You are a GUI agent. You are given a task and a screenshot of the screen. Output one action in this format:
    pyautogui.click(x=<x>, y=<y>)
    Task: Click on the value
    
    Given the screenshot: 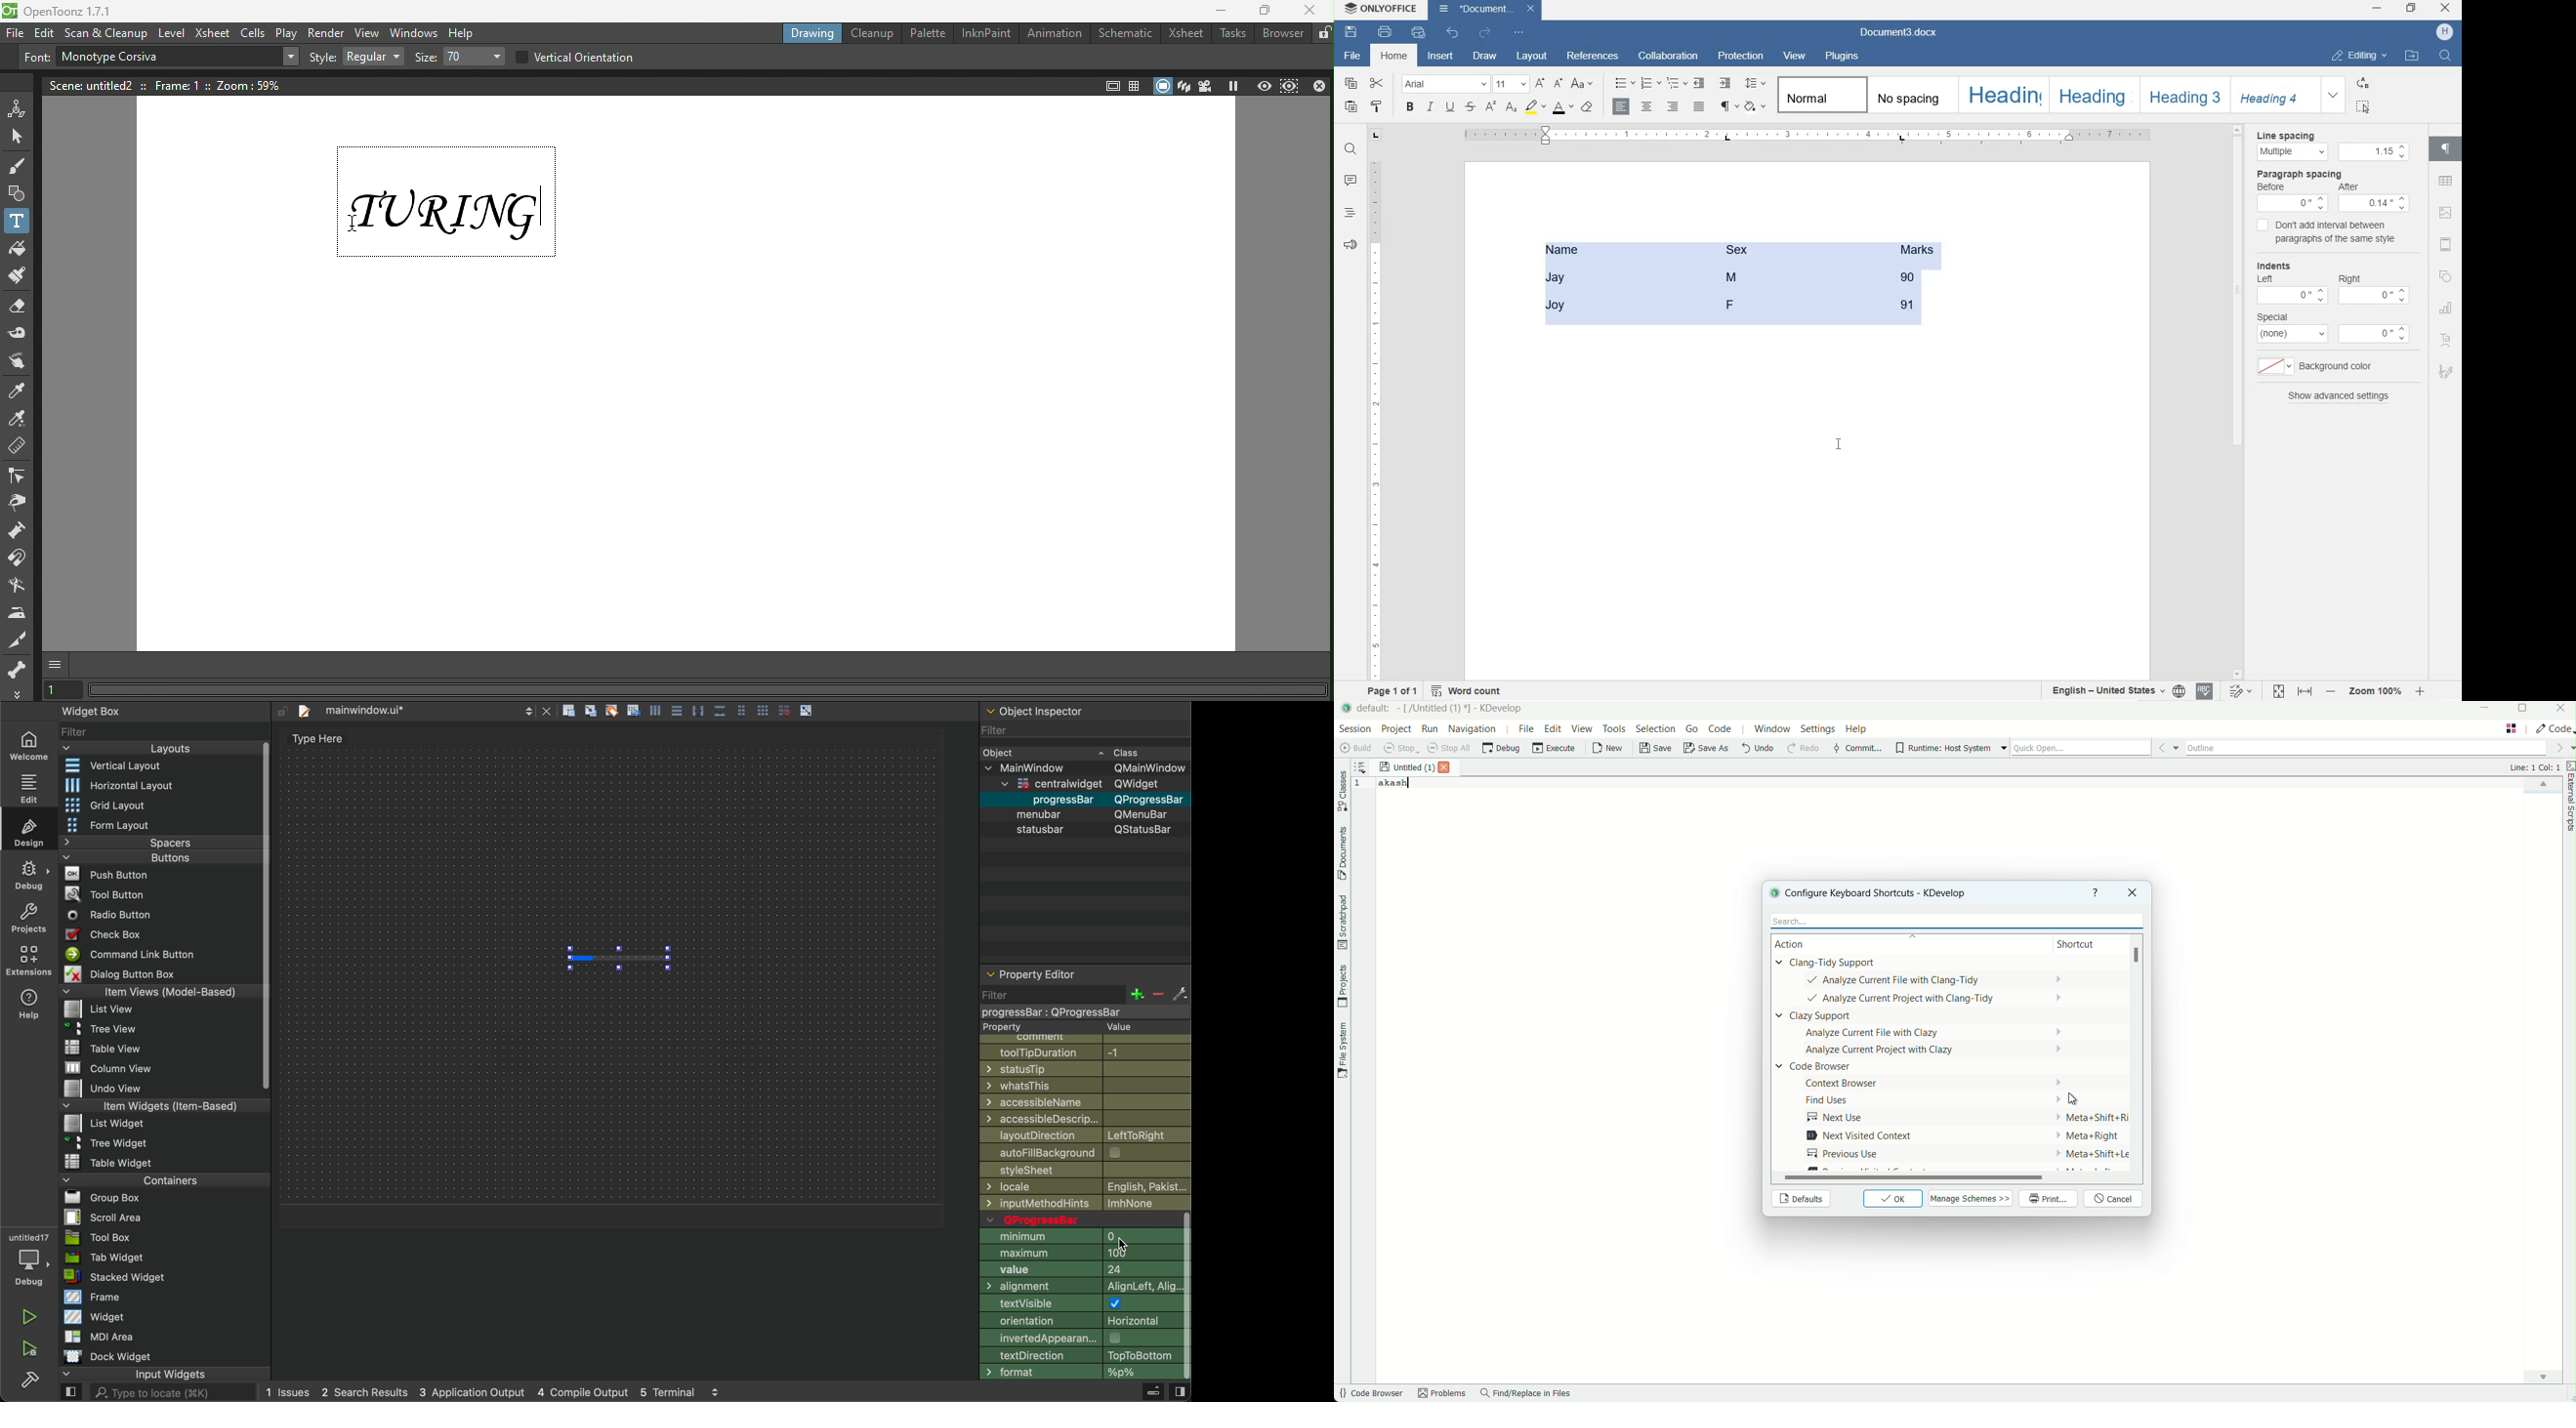 What is the action you would take?
    pyautogui.click(x=1079, y=1271)
    